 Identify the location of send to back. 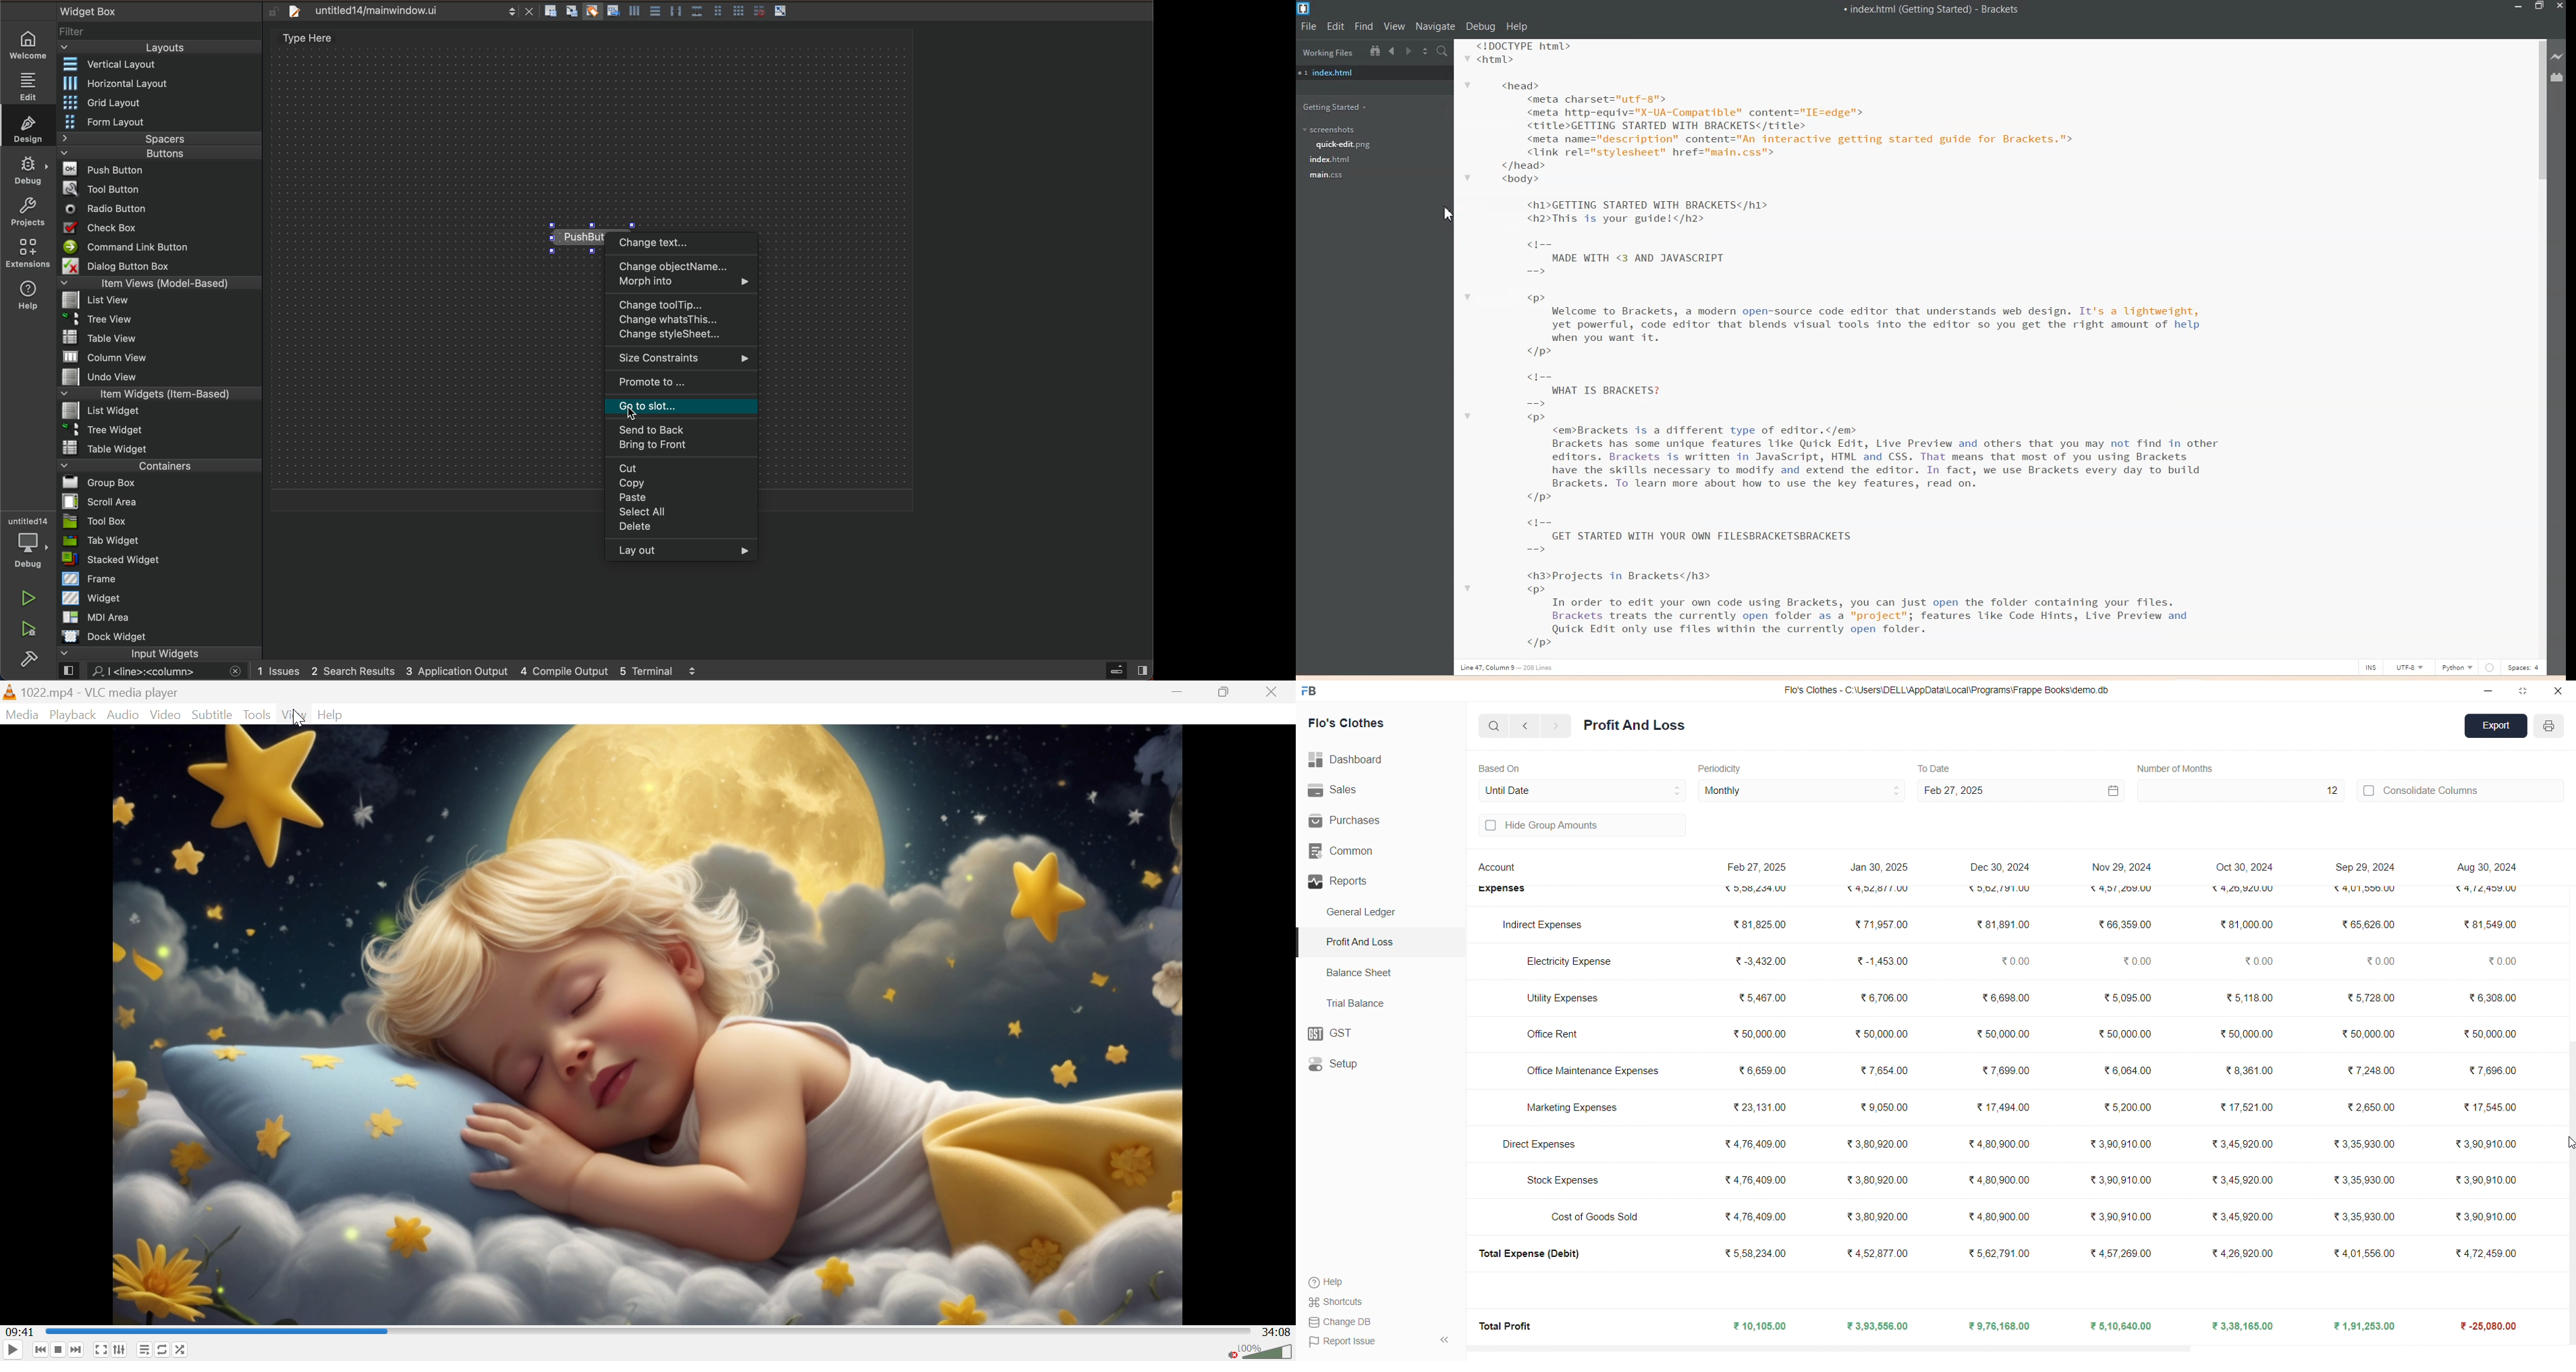
(681, 429).